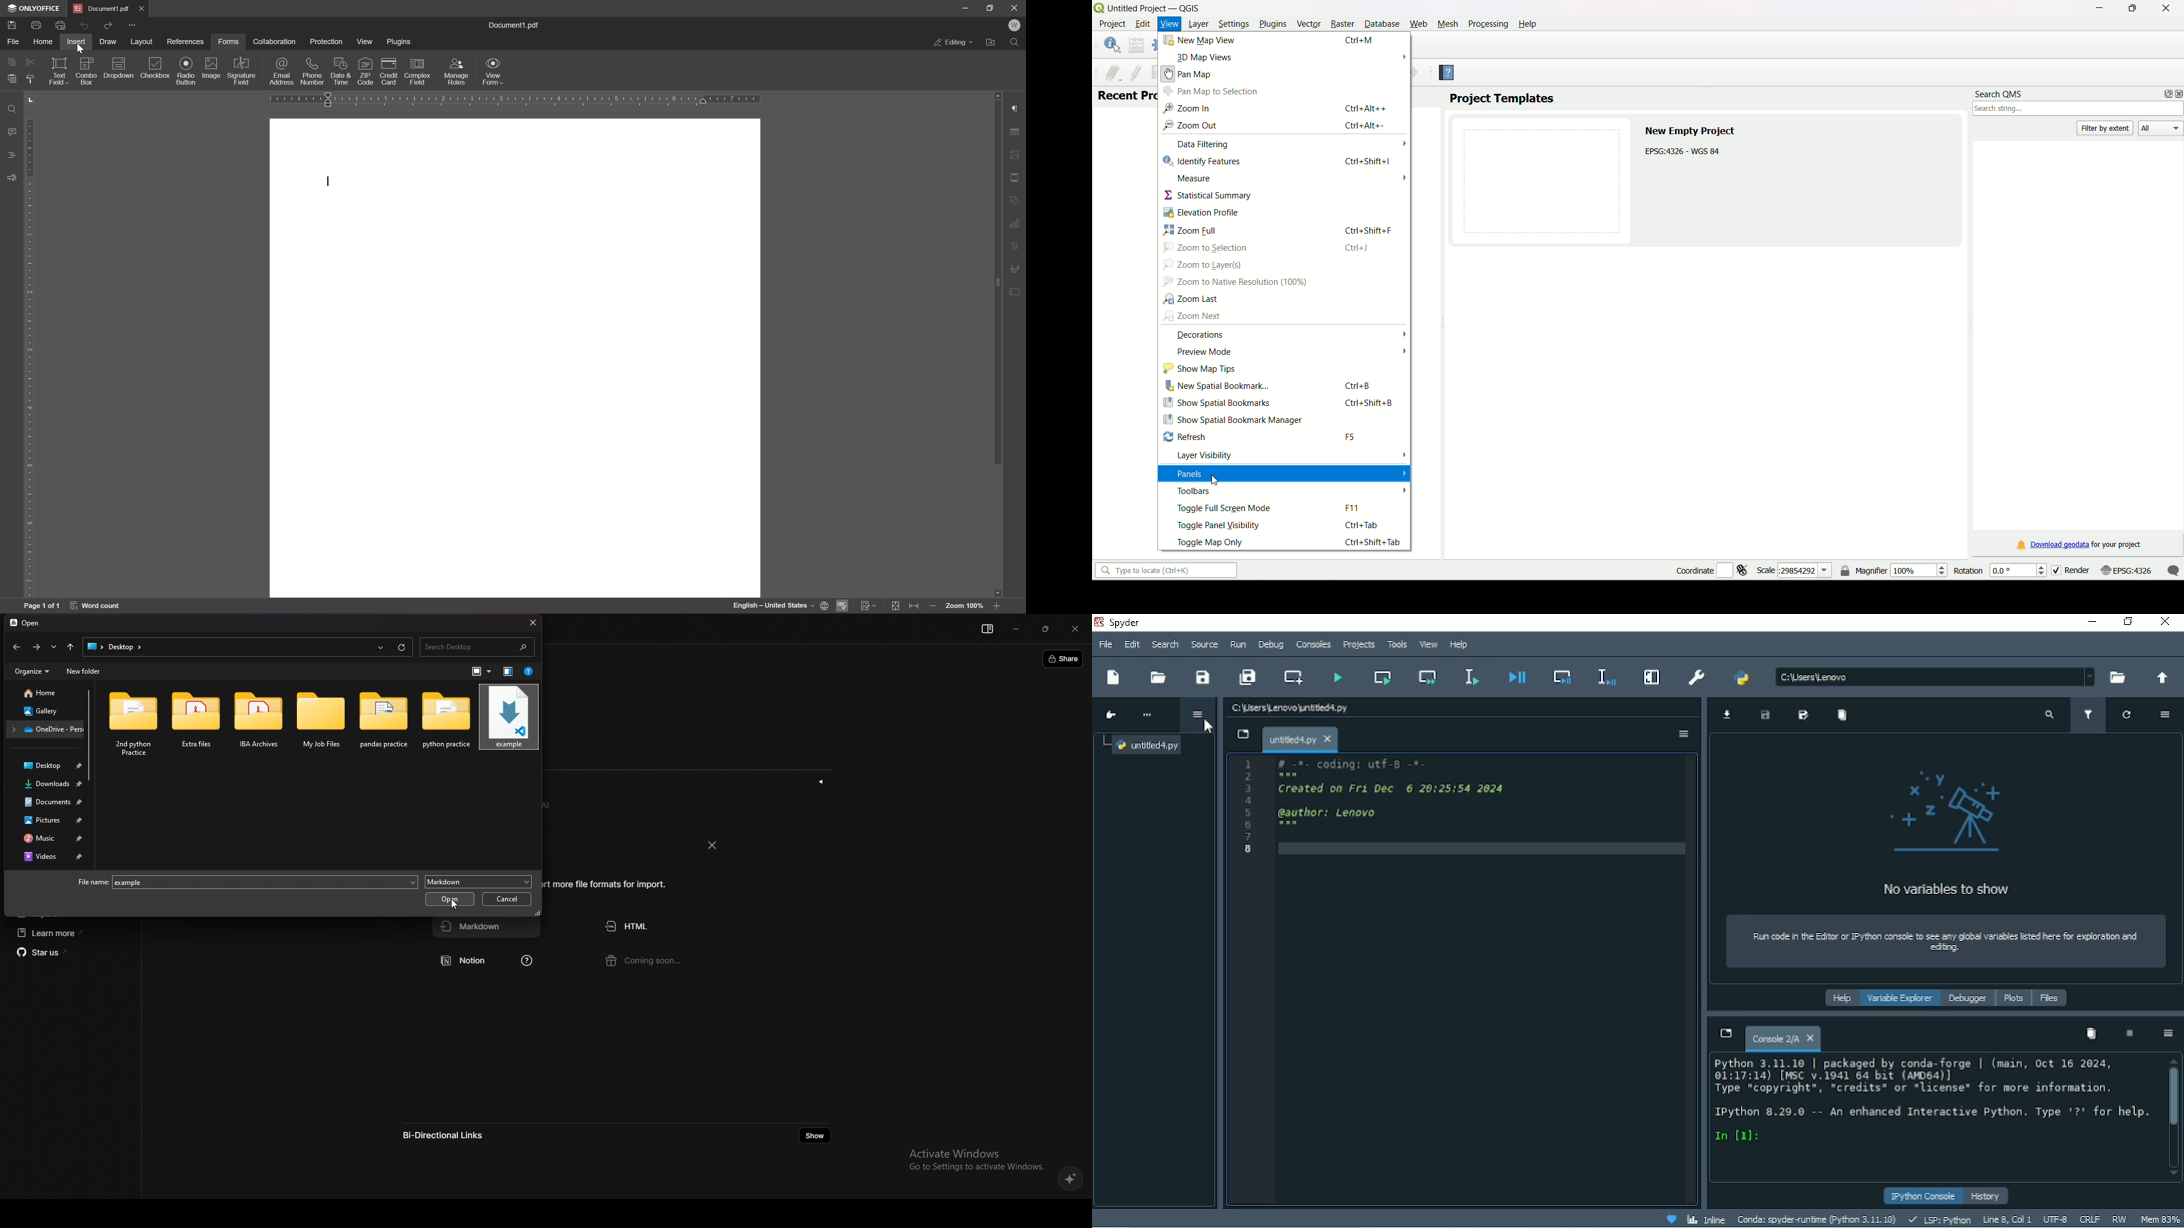 This screenshot has width=2184, height=1232. Describe the element at coordinates (112, 42) in the screenshot. I see `draw` at that location.